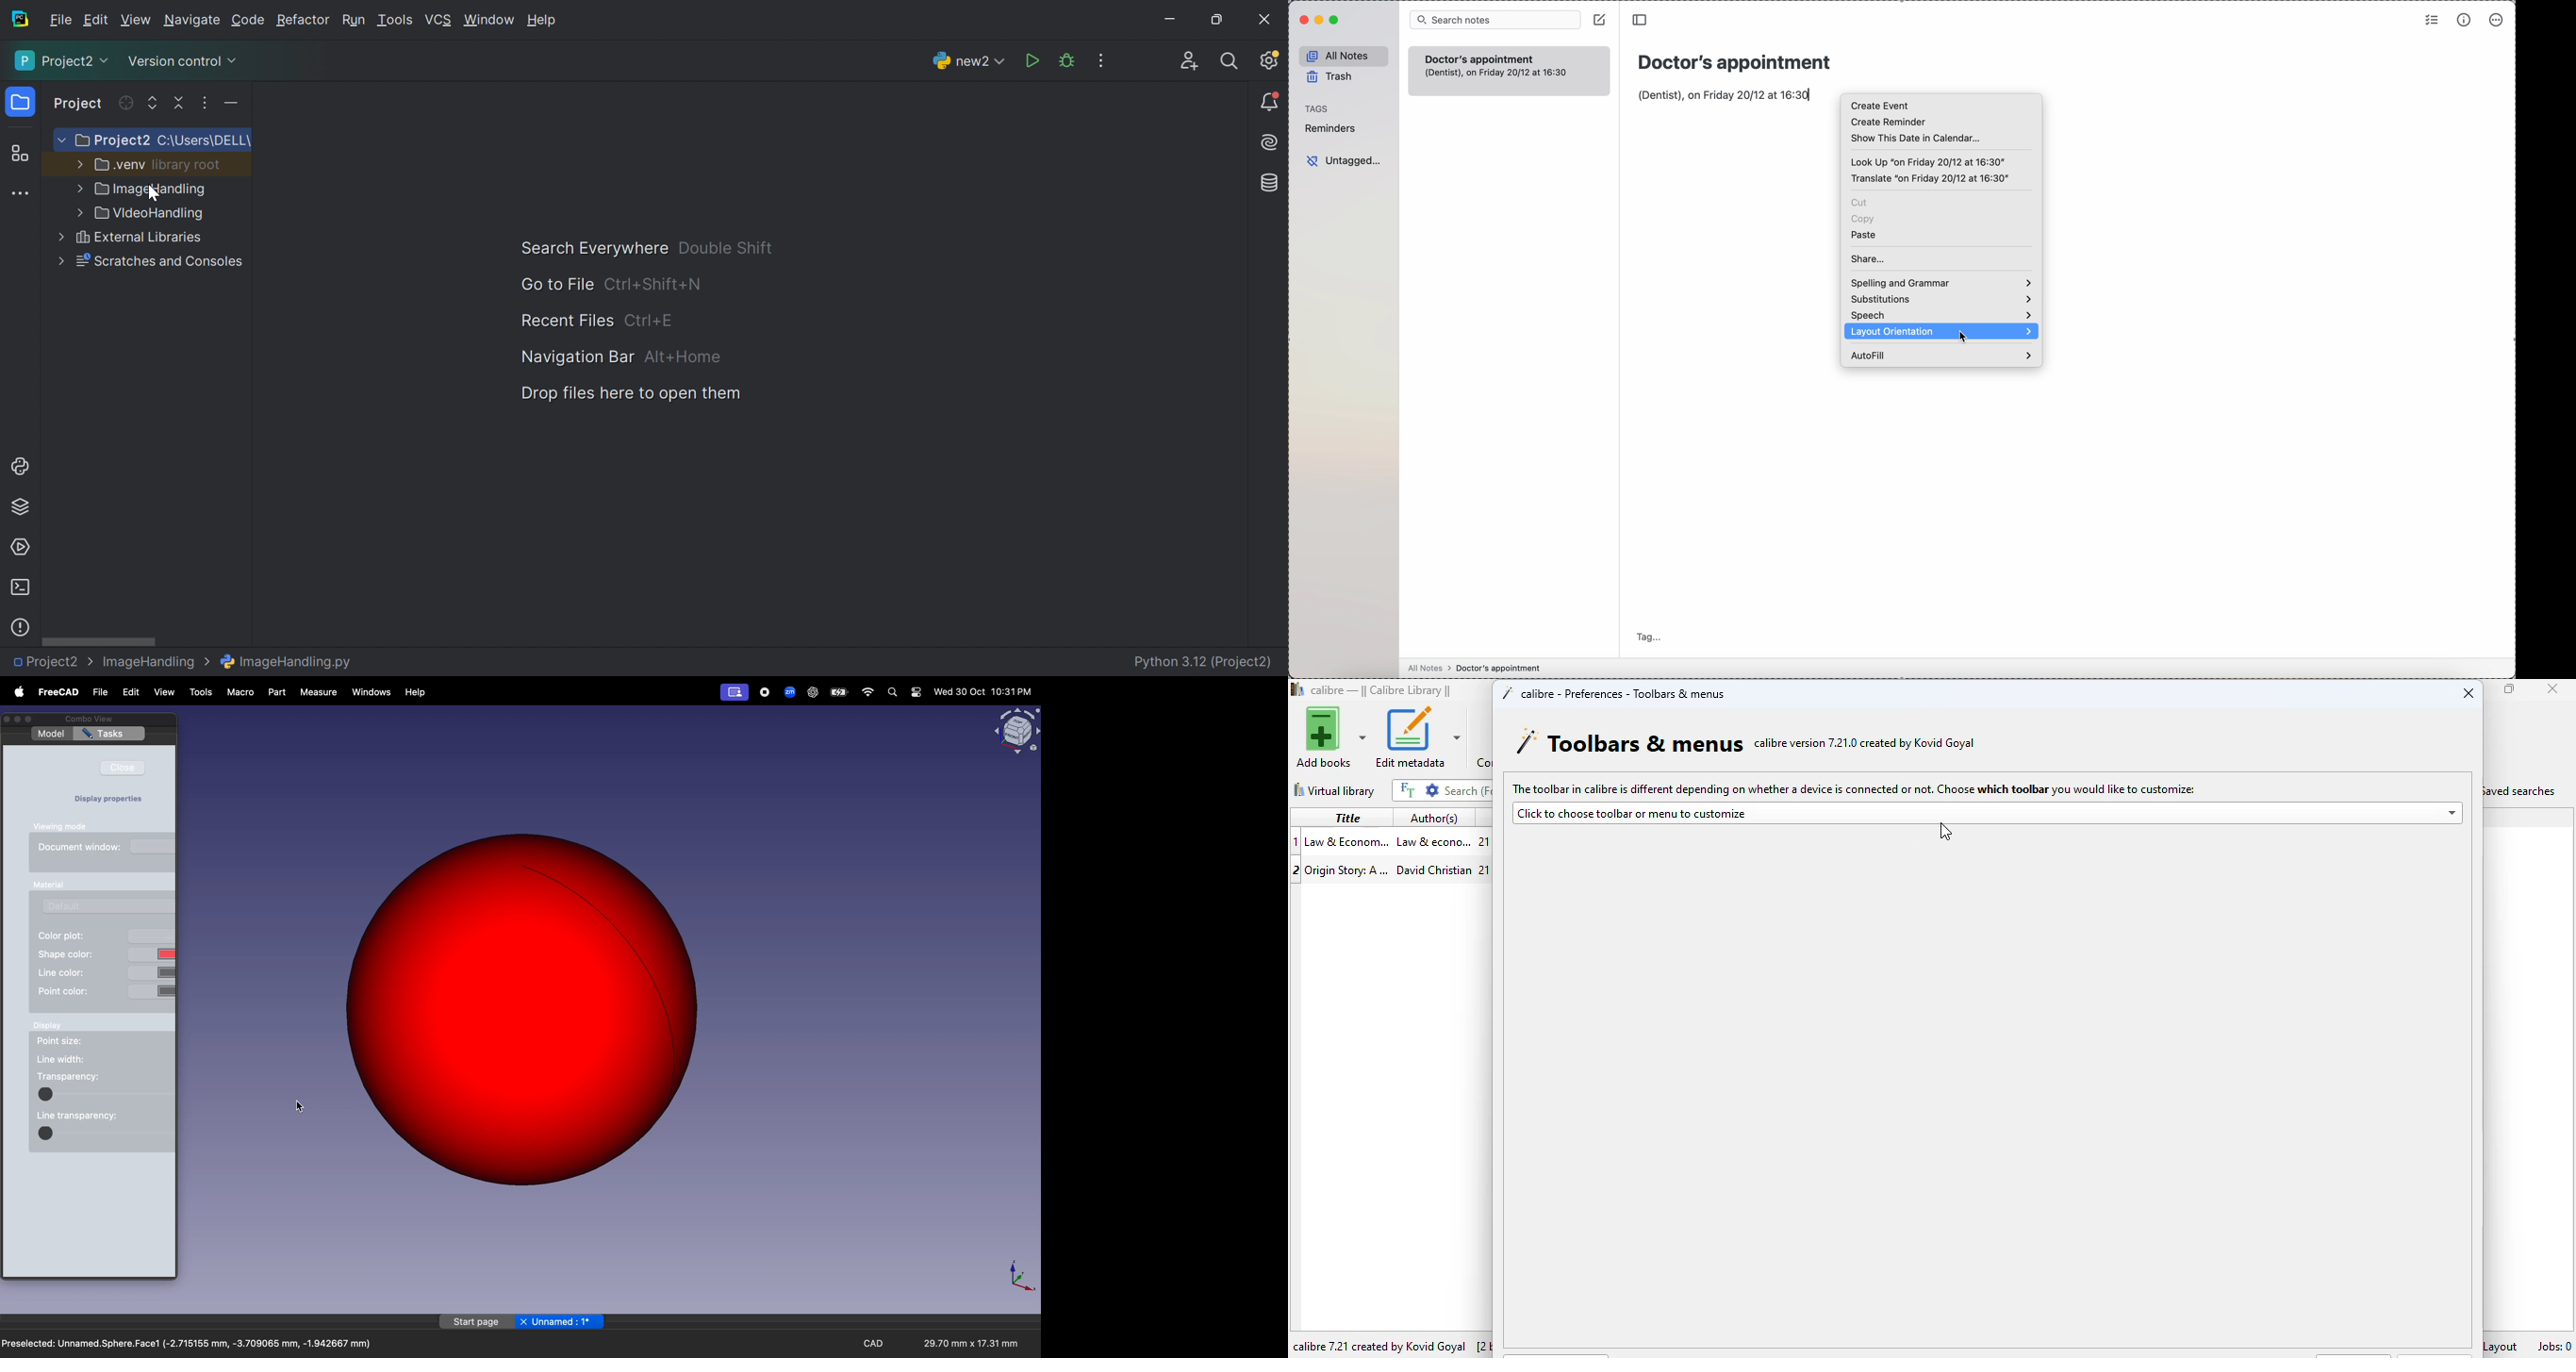 The height and width of the screenshot is (1372, 2576). What do you see at coordinates (1301, 19) in the screenshot?
I see `close Simplenote` at bounding box center [1301, 19].